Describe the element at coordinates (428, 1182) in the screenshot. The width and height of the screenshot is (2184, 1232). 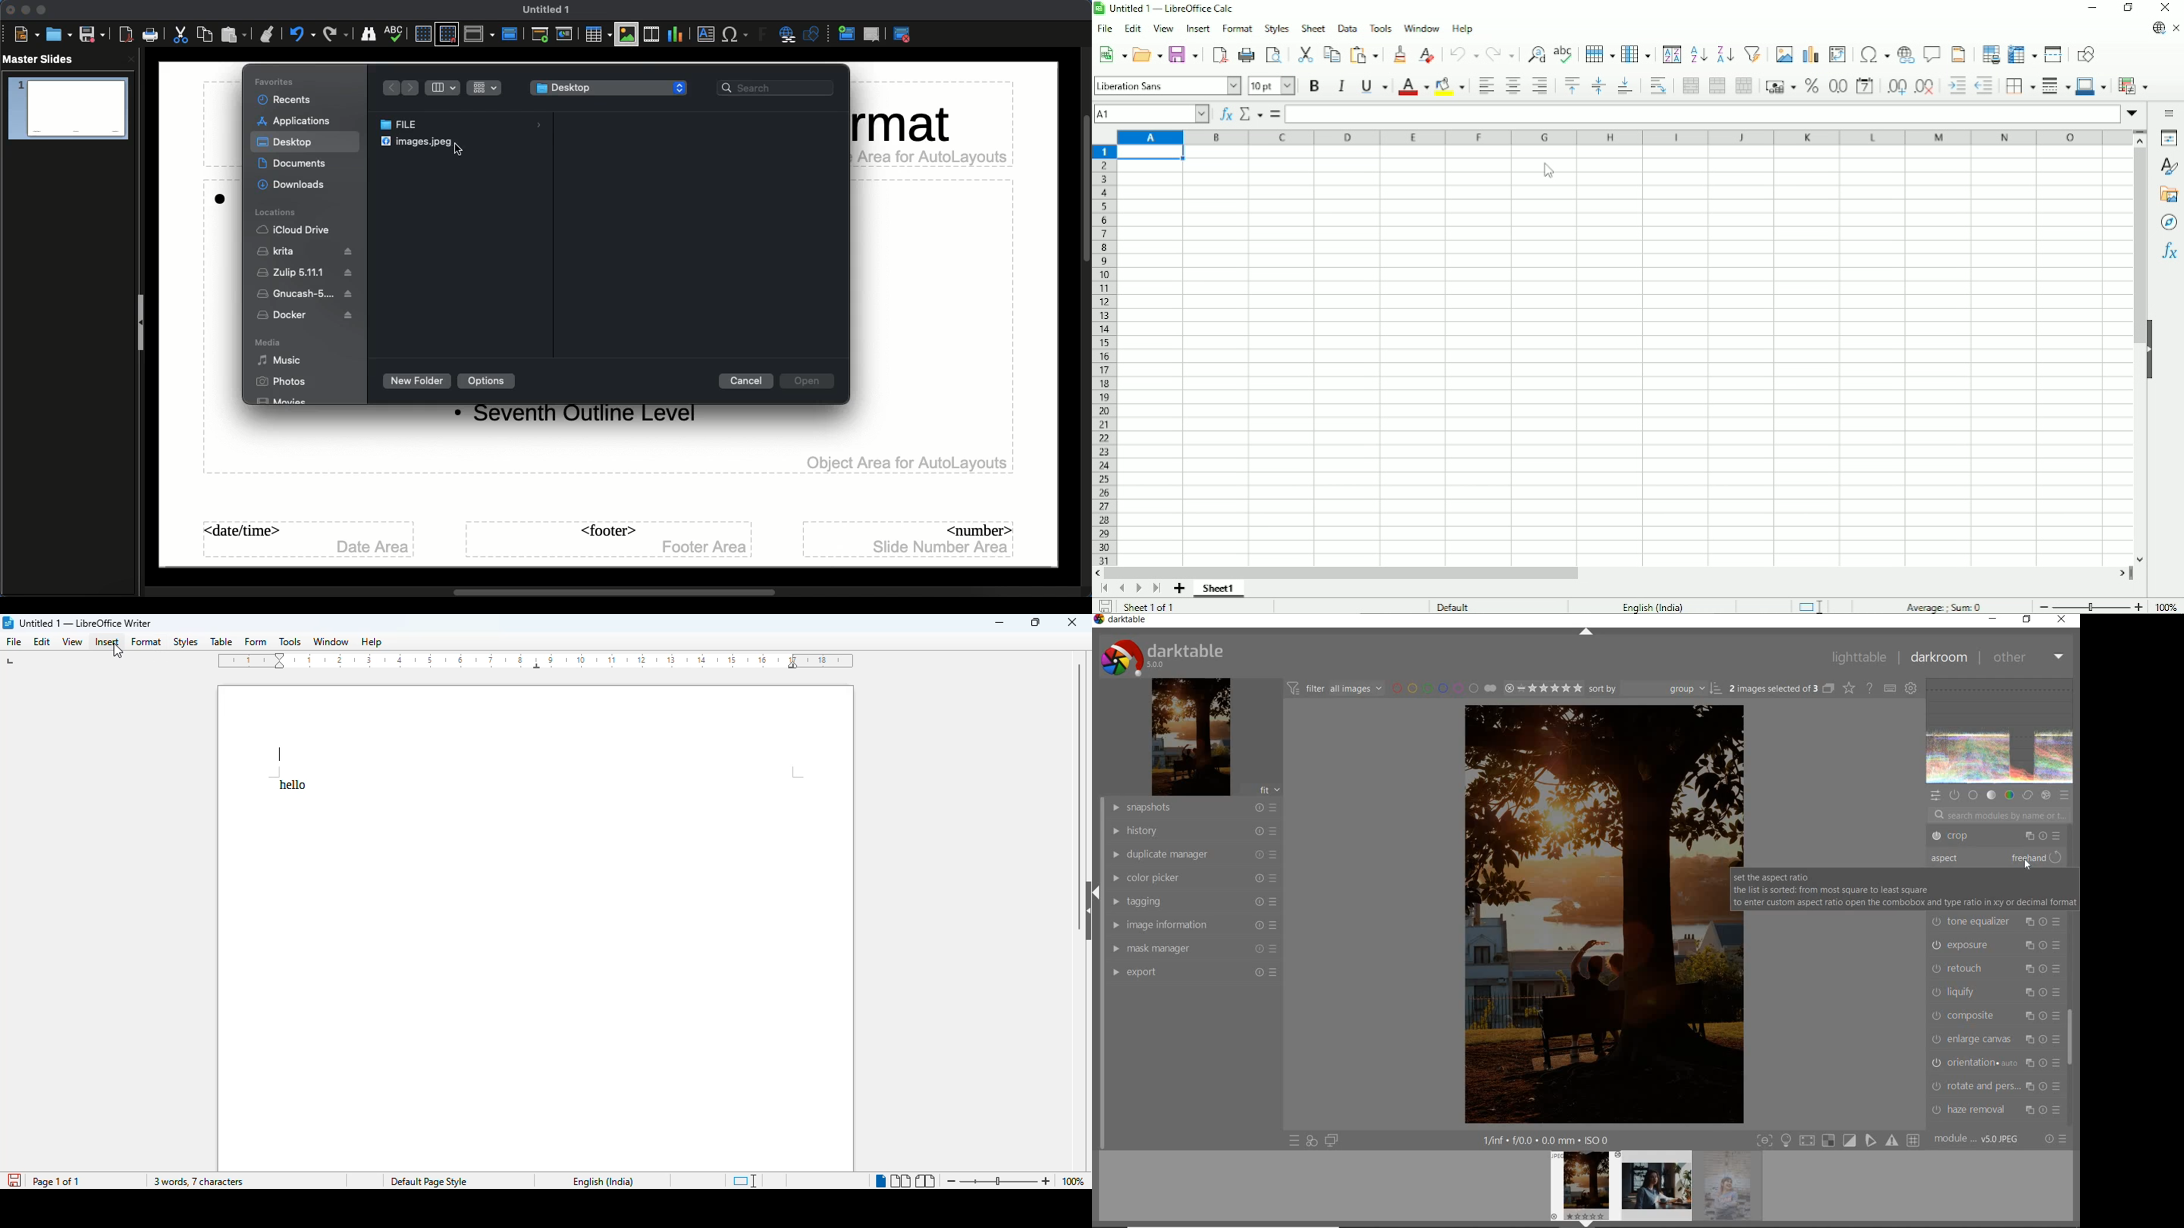
I see `page style` at that location.